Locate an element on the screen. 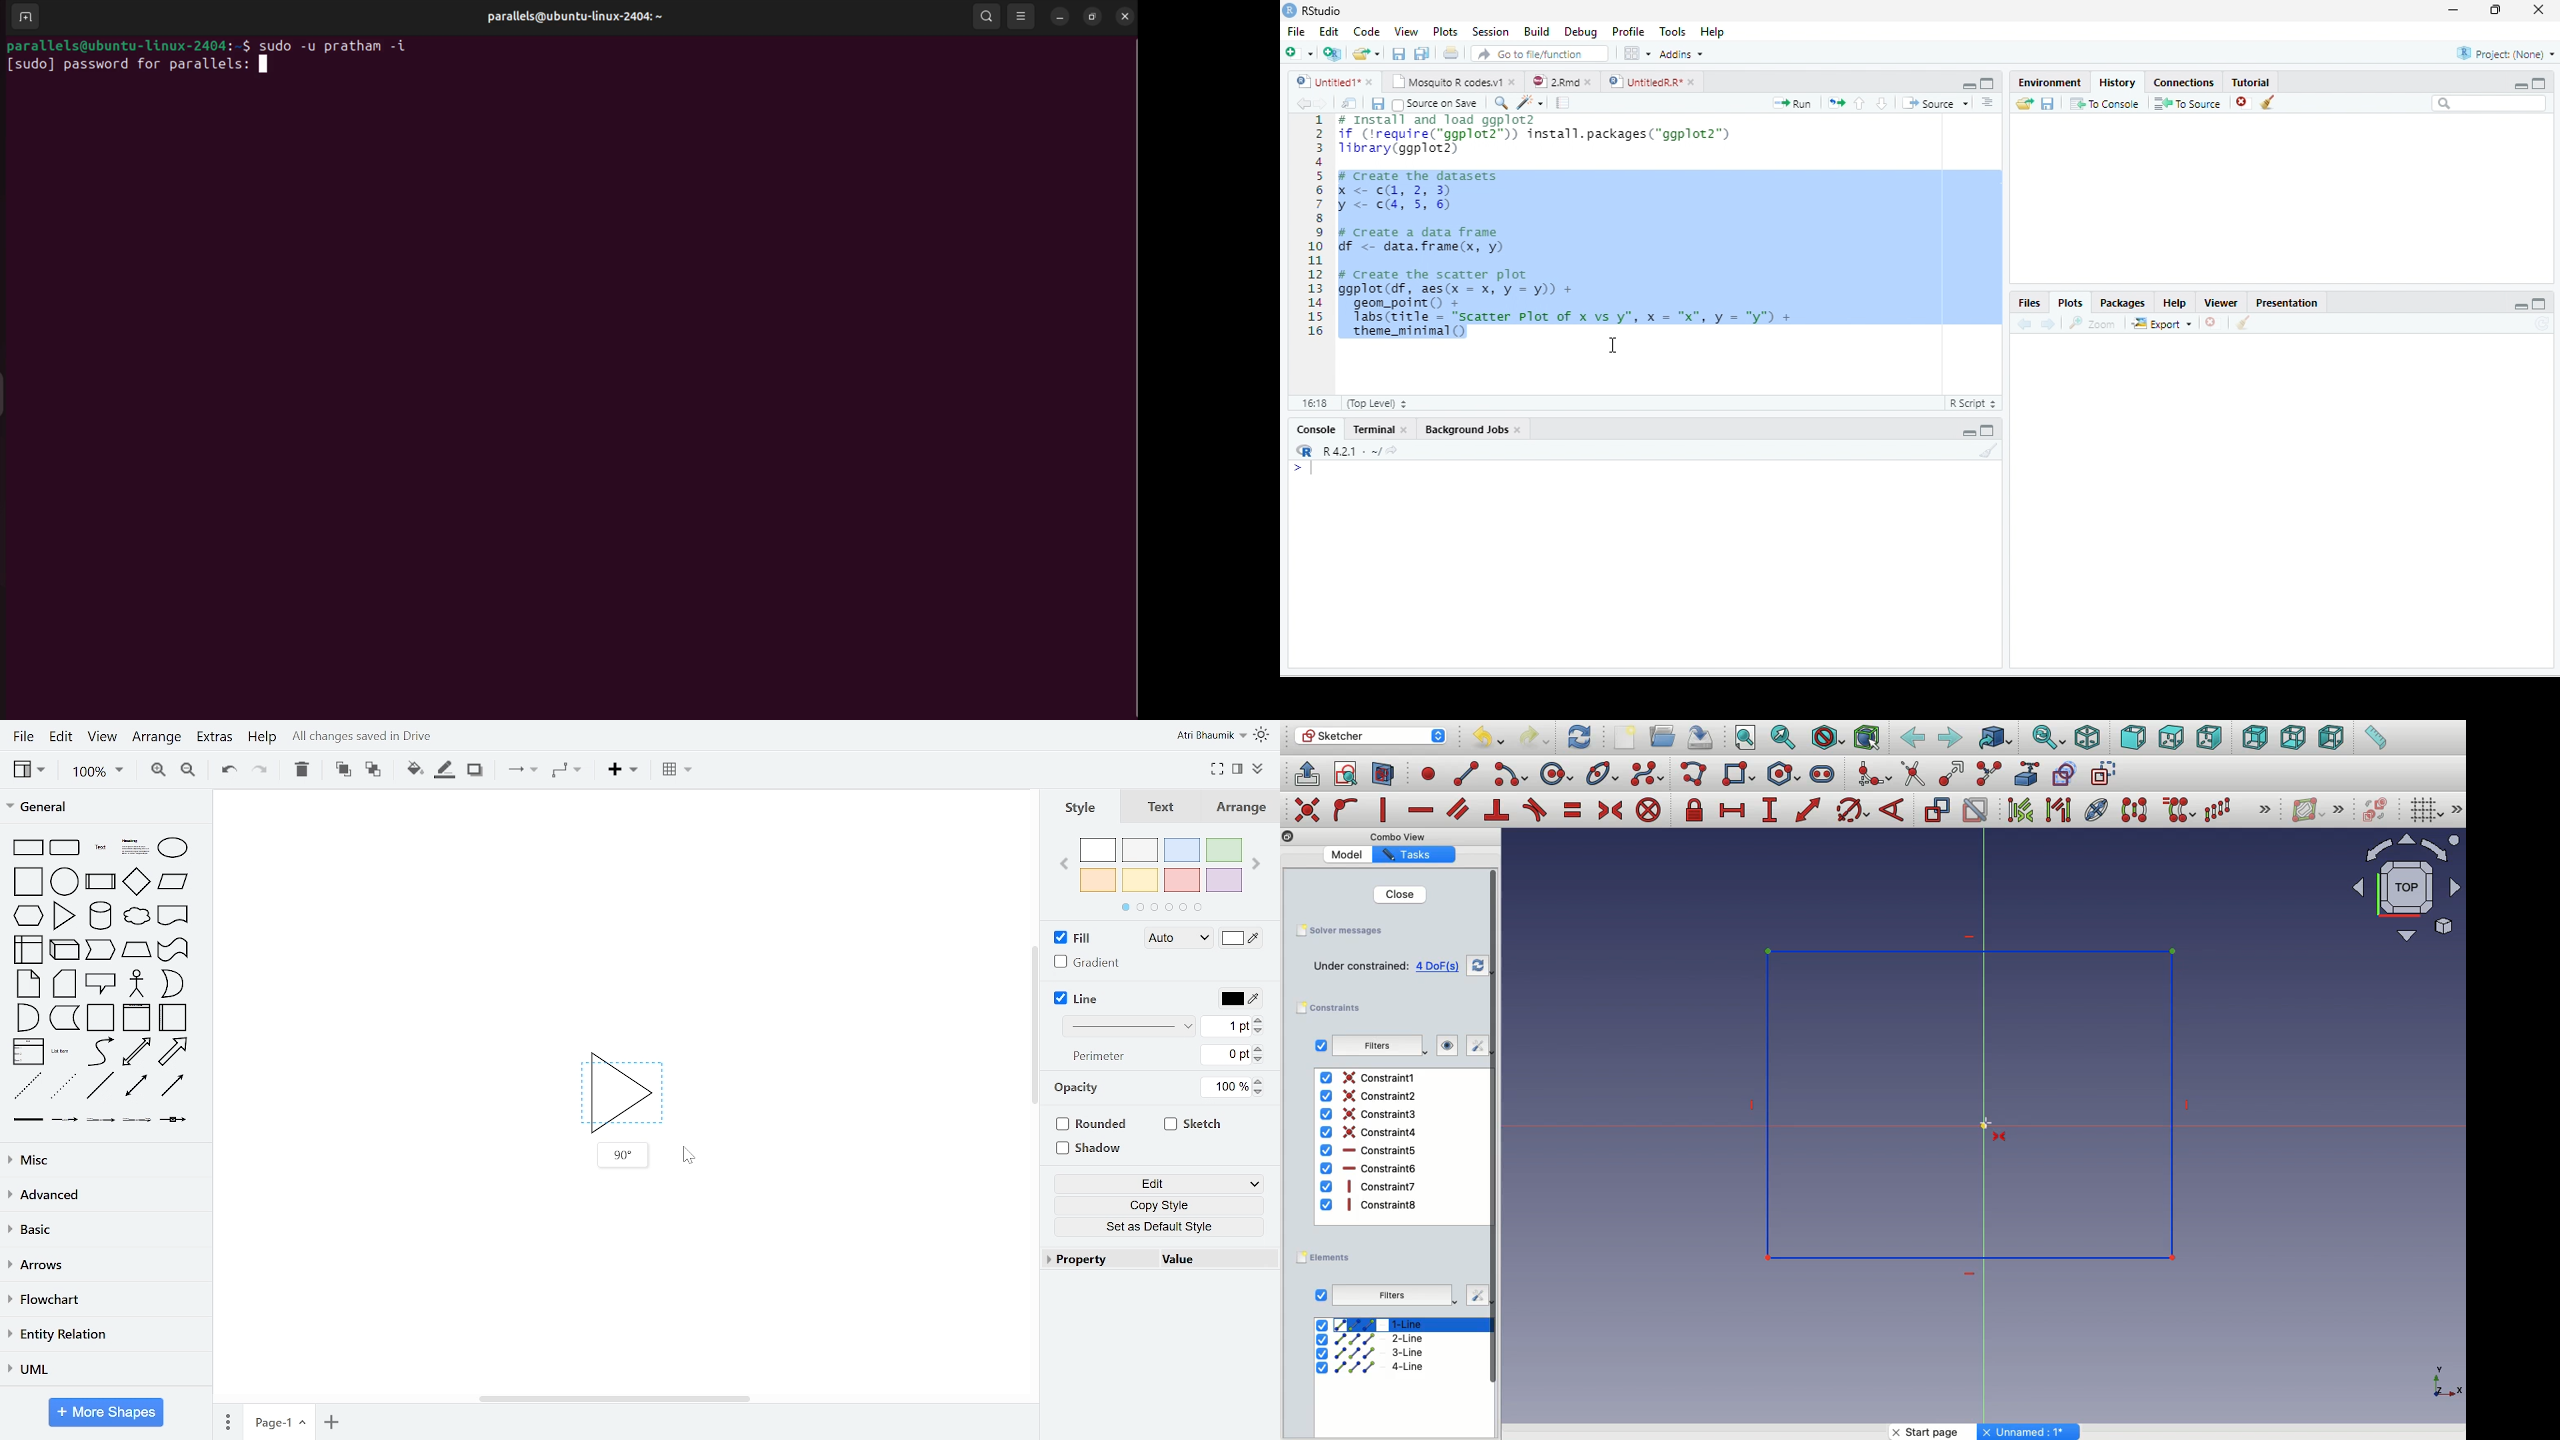 Image resolution: width=2576 pixels, height=1456 pixels. Plots is located at coordinates (1445, 31).